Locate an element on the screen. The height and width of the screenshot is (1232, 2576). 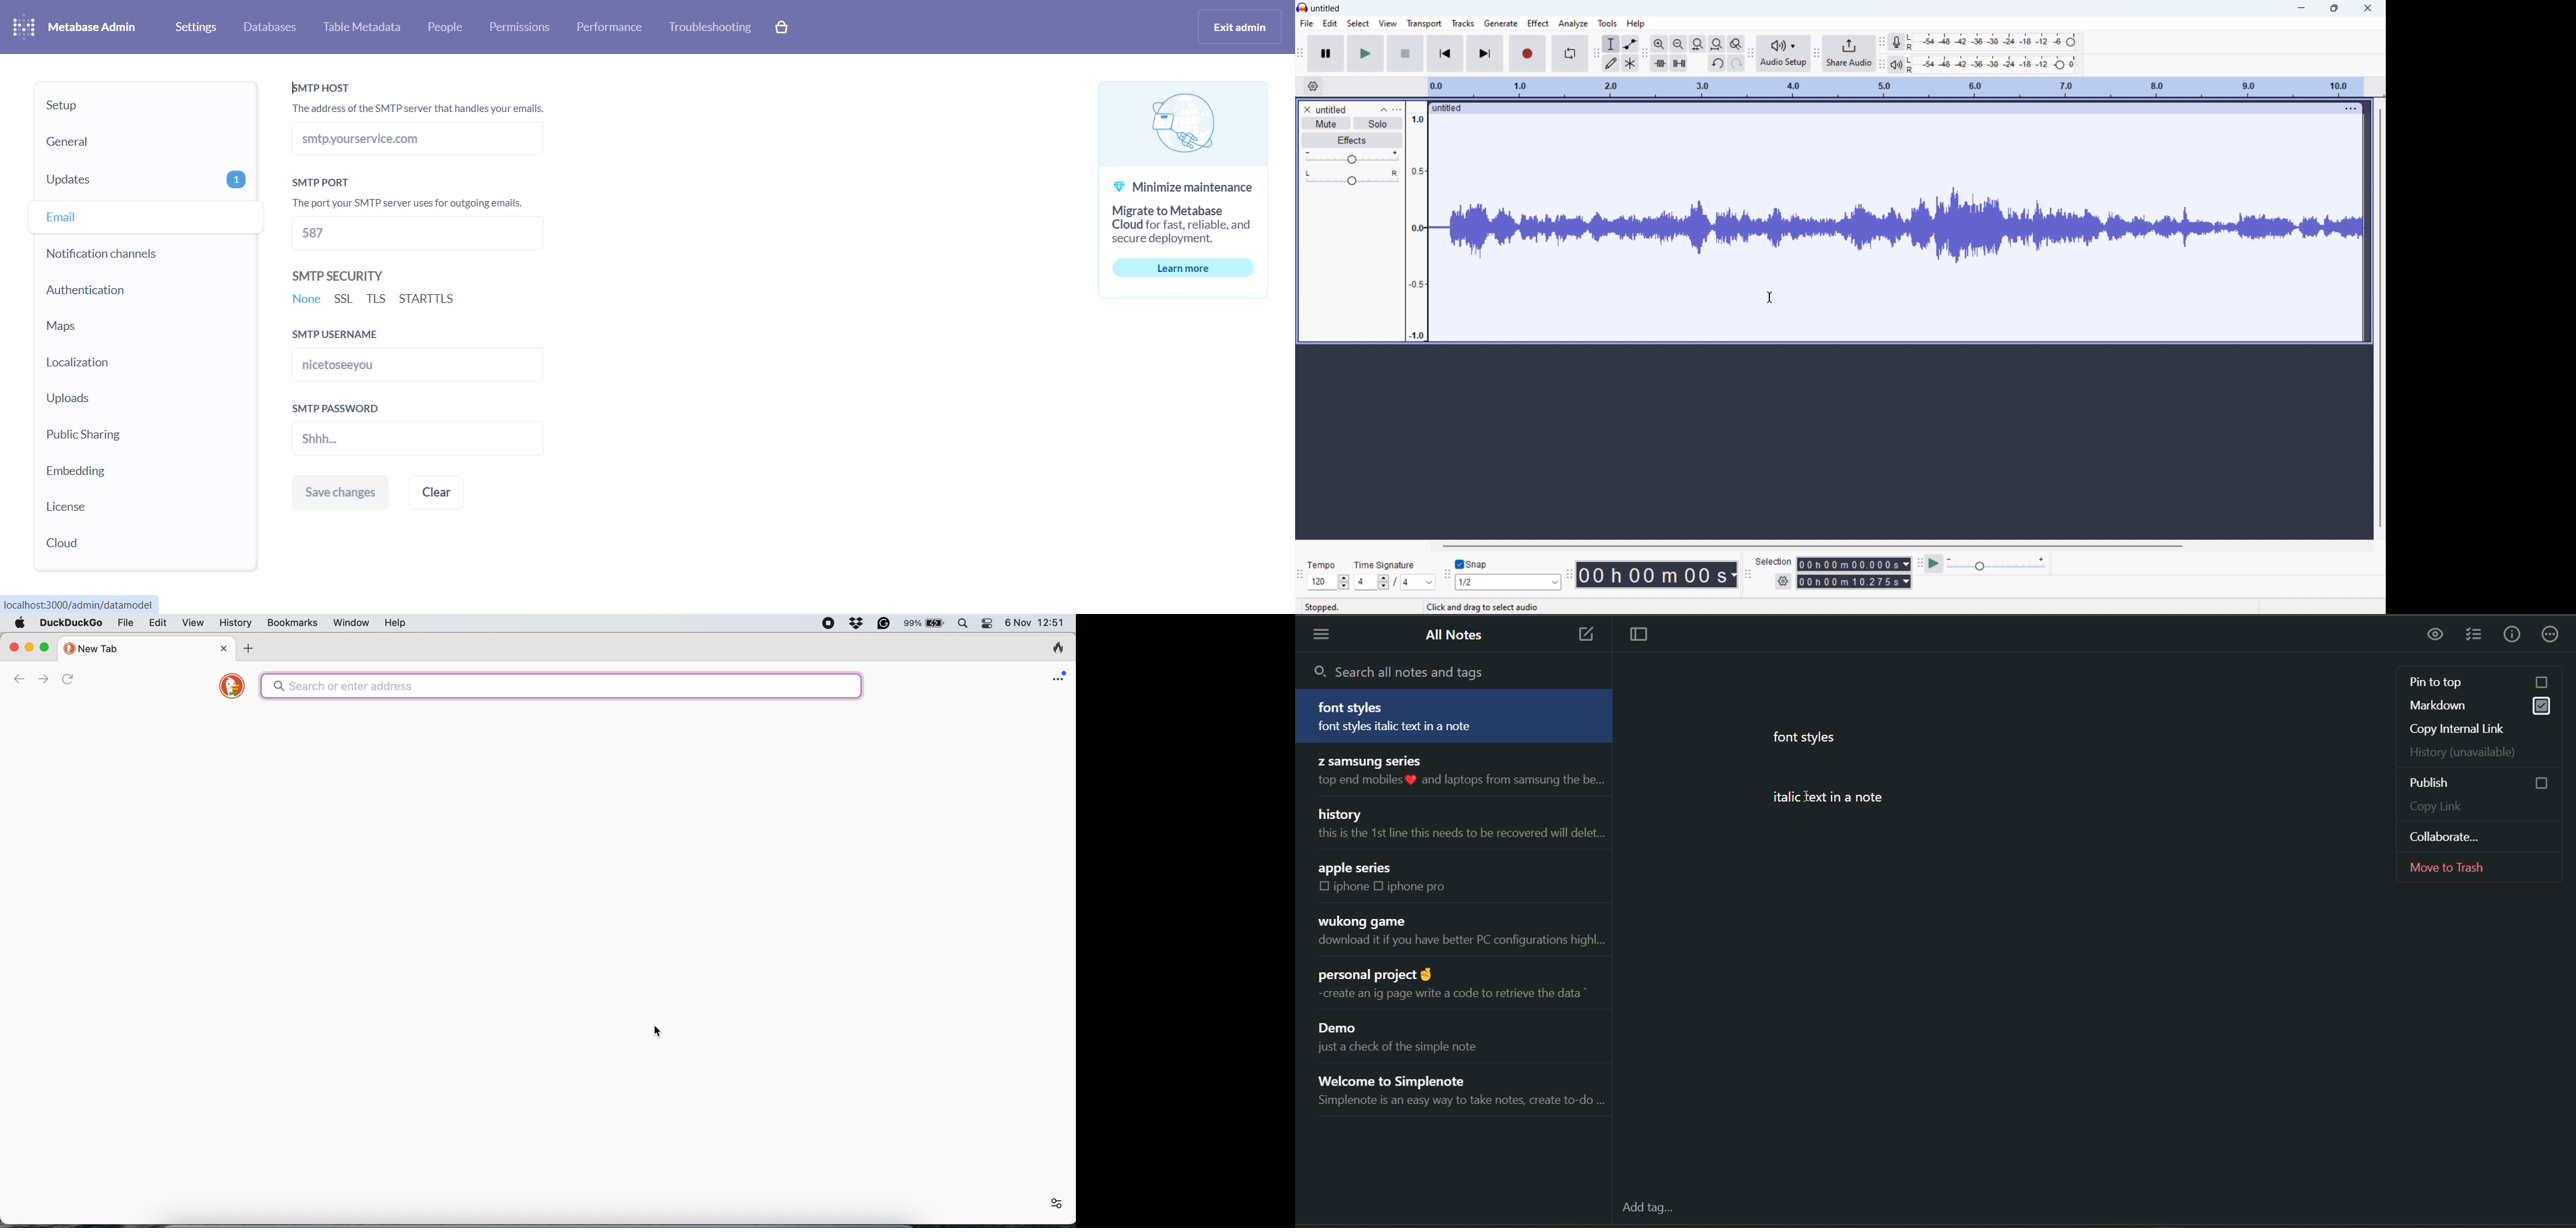
timeline is located at coordinates (1896, 87).